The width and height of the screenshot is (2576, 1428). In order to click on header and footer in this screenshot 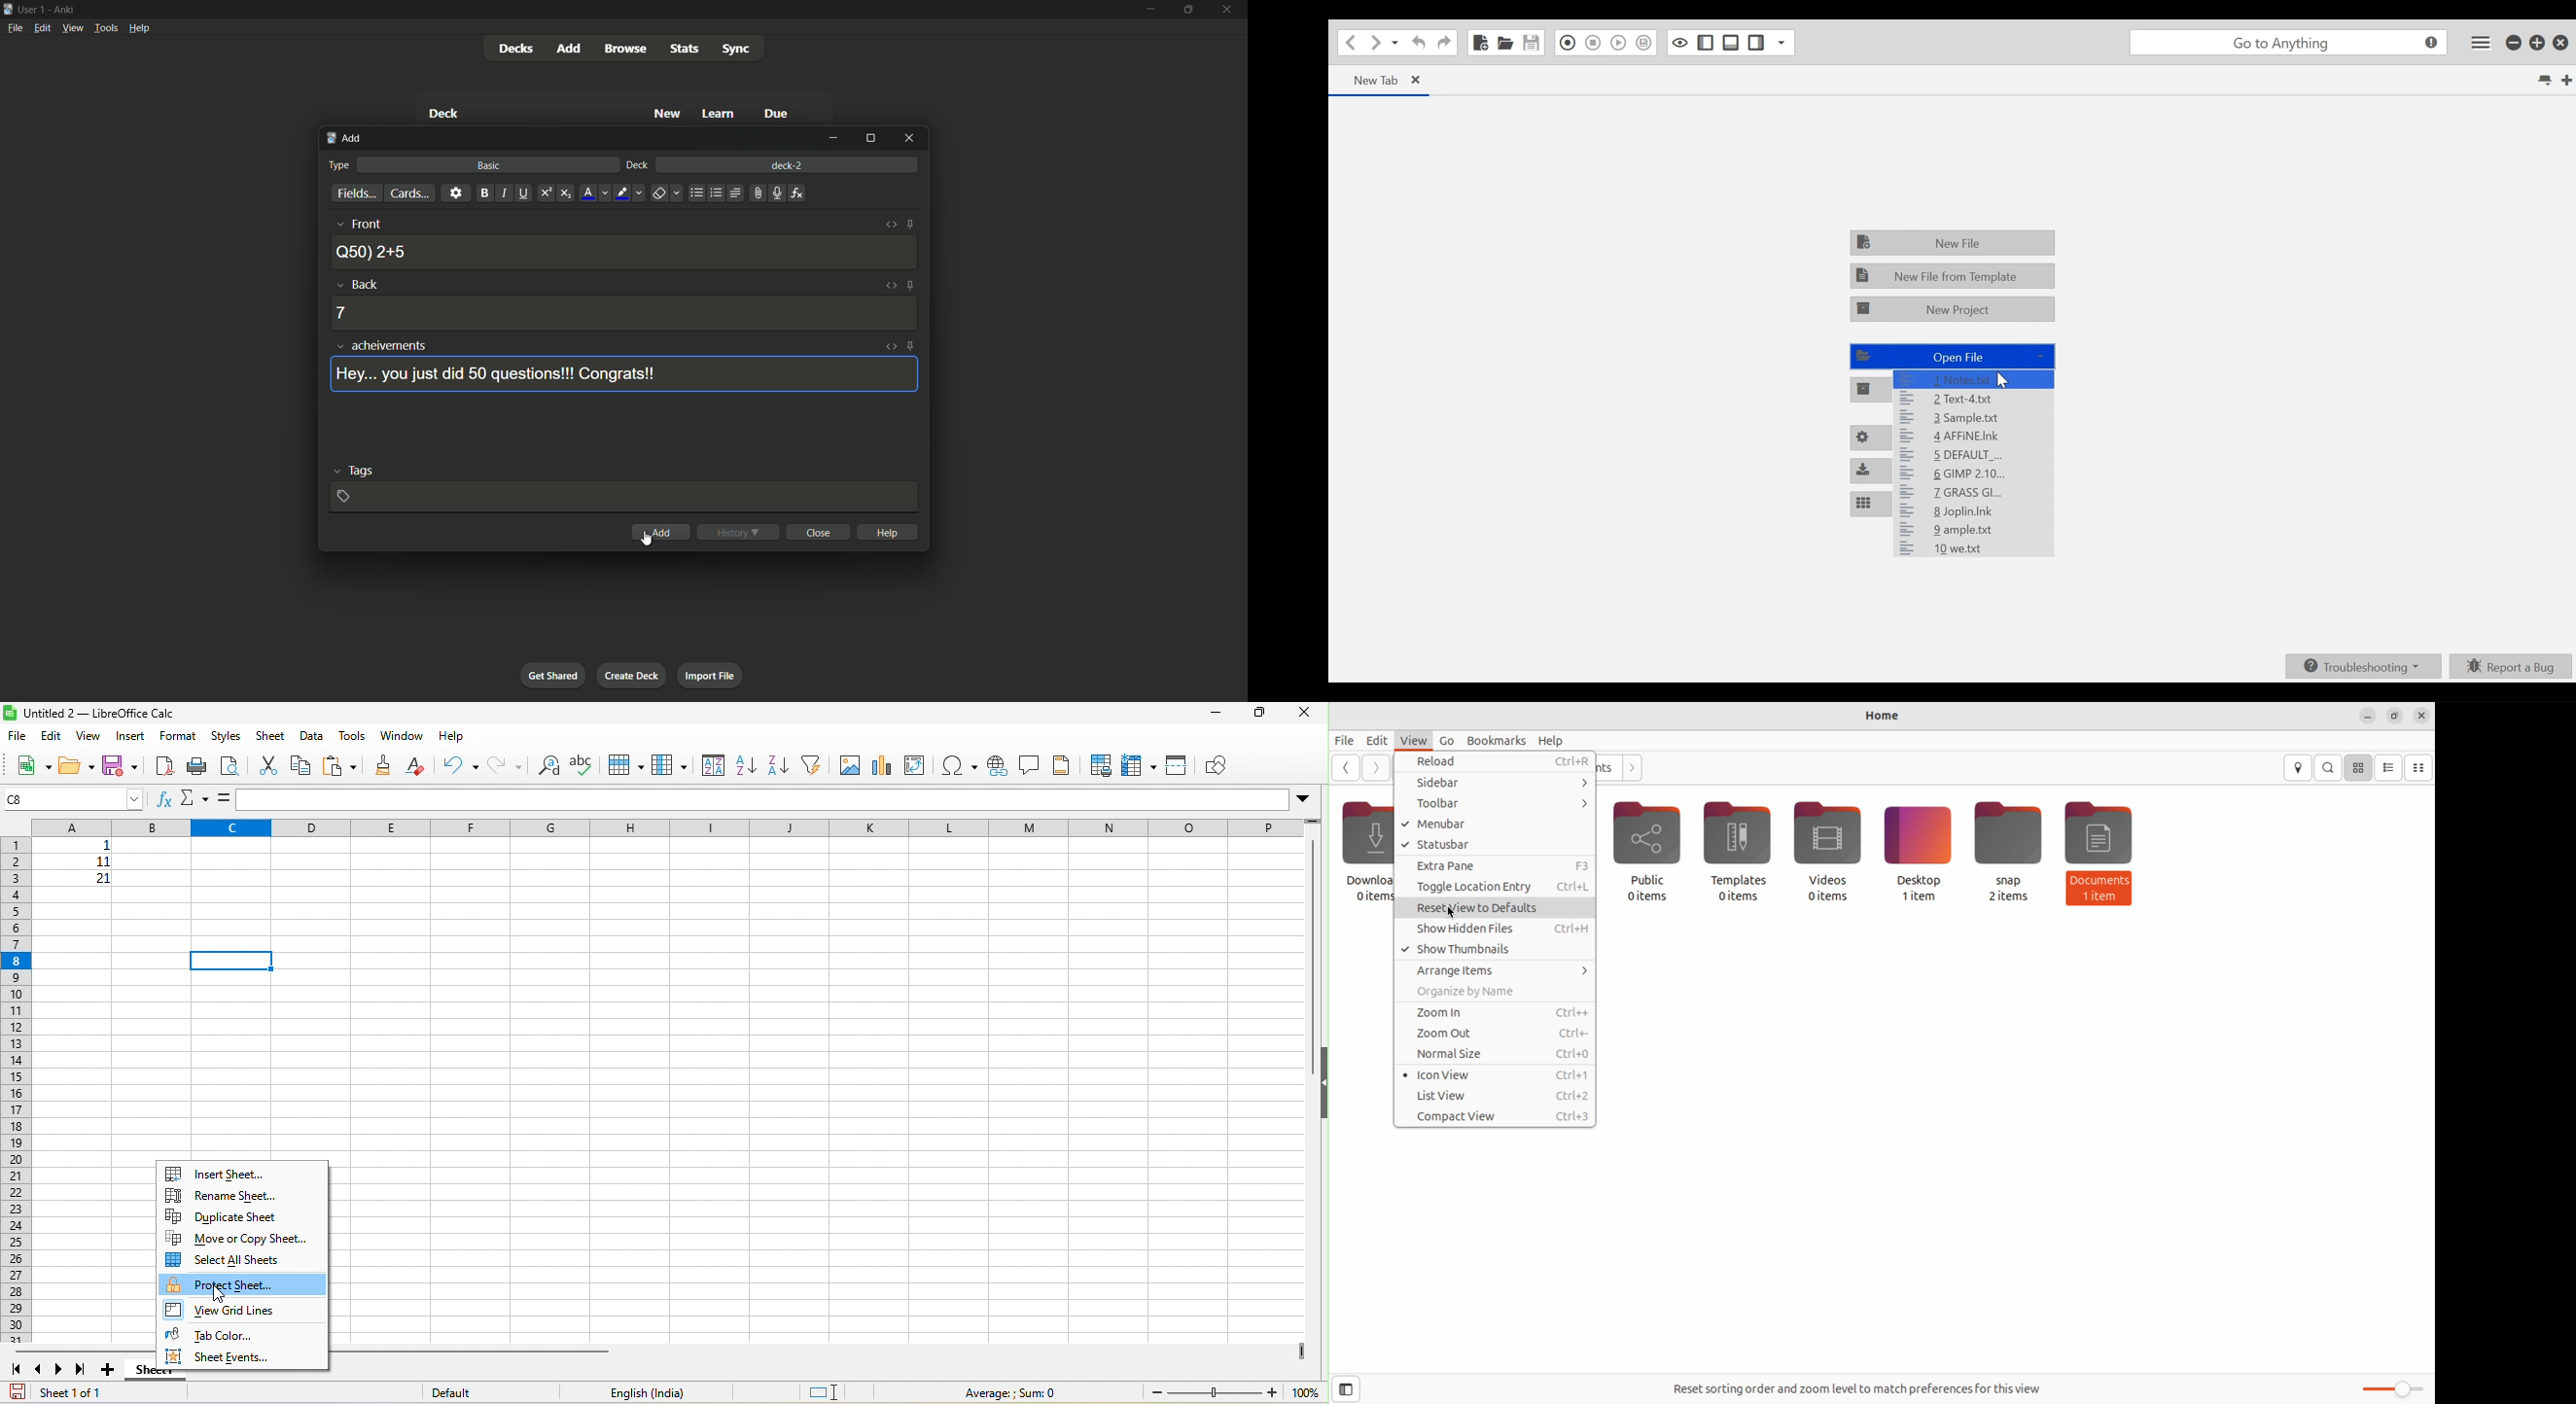, I will do `click(1065, 765)`.